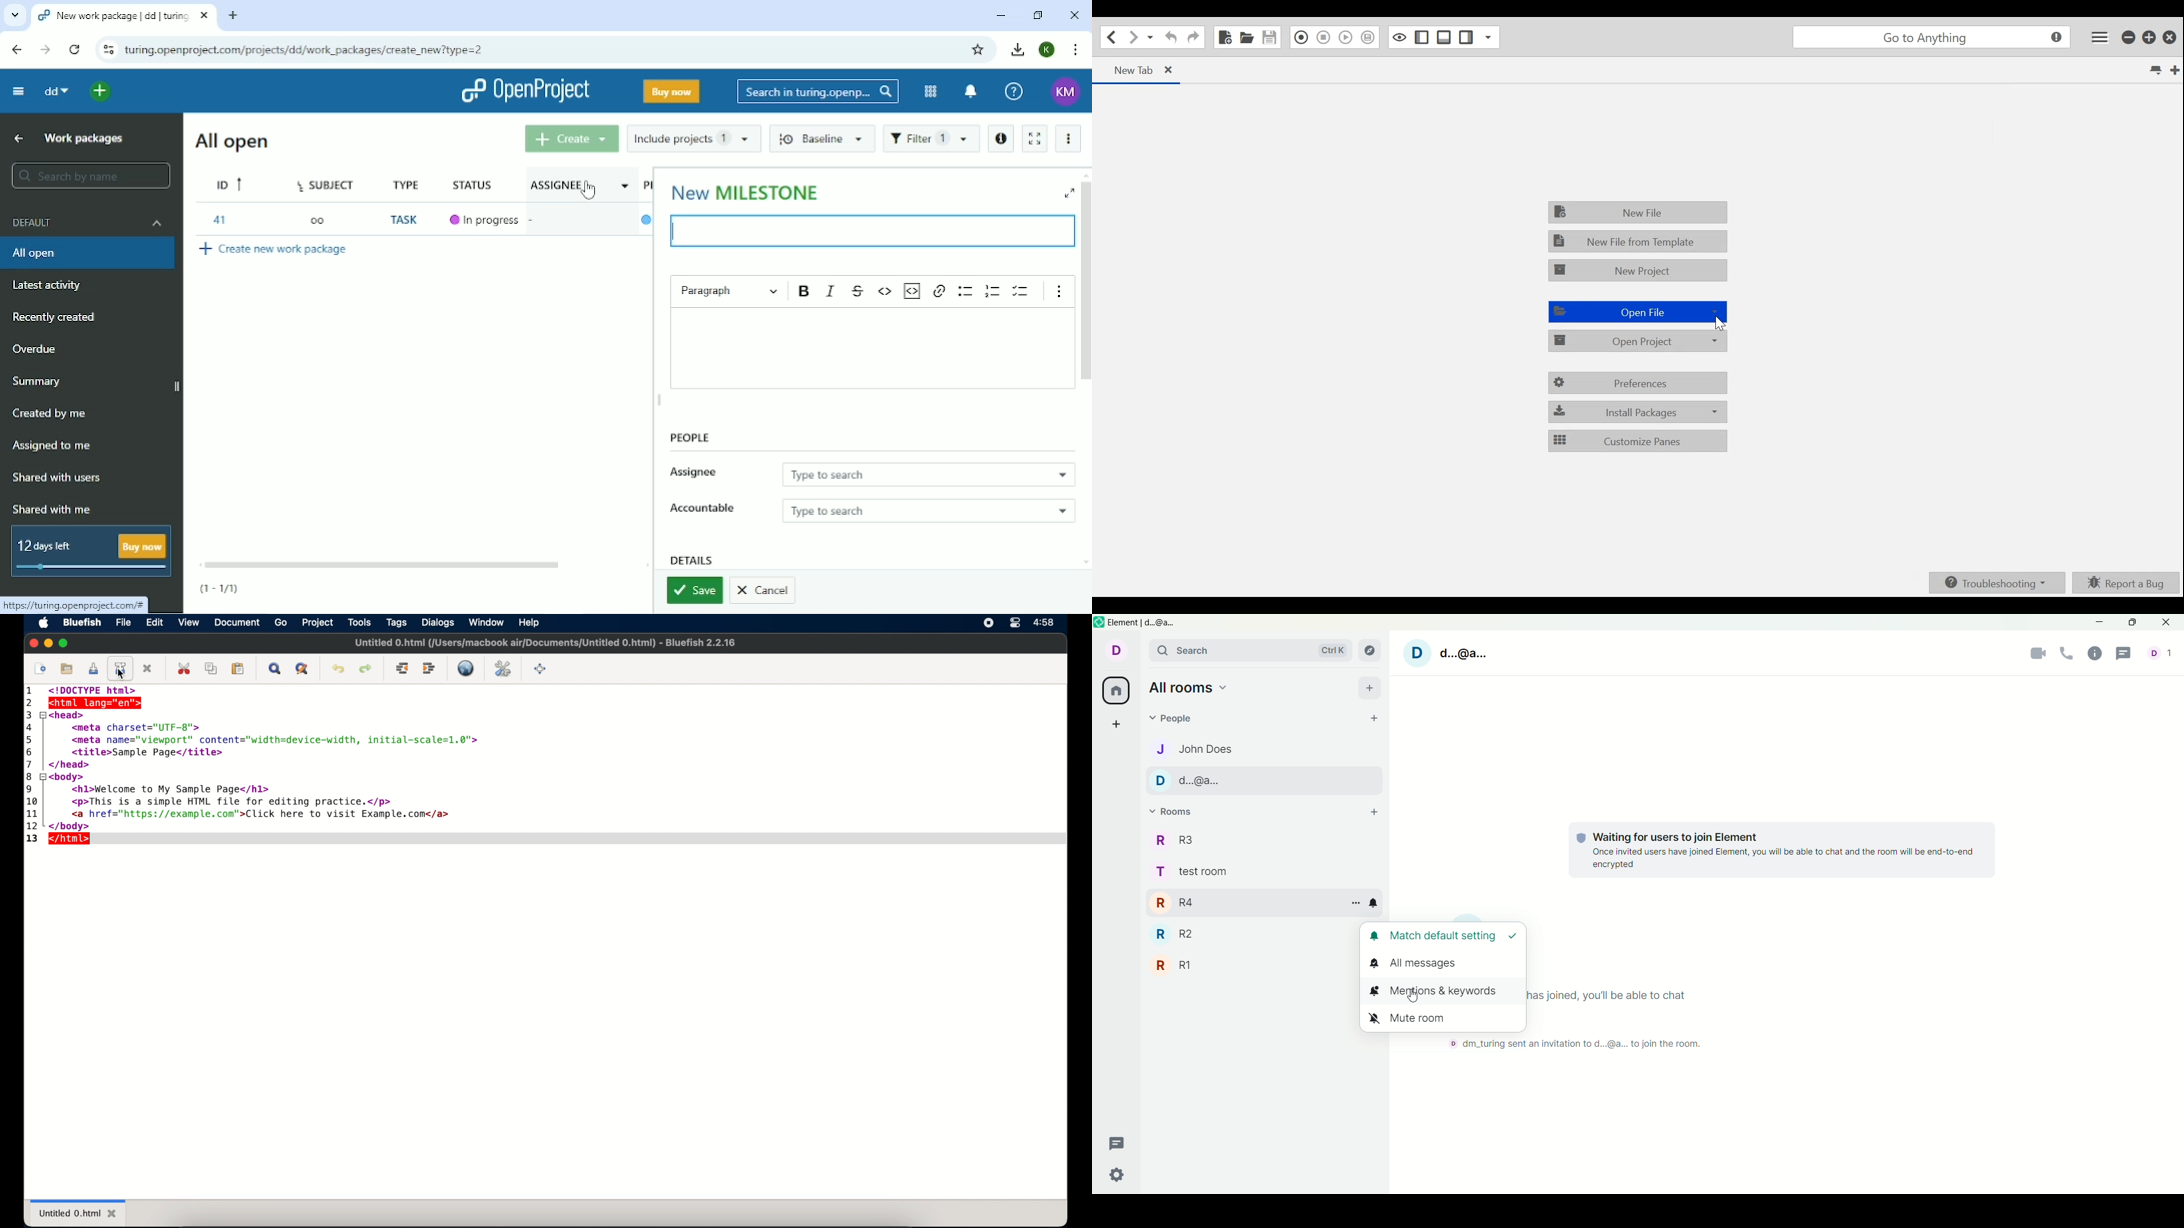 Image resolution: width=2184 pixels, height=1232 pixels. Describe the element at coordinates (93, 669) in the screenshot. I see `save current file` at that location.